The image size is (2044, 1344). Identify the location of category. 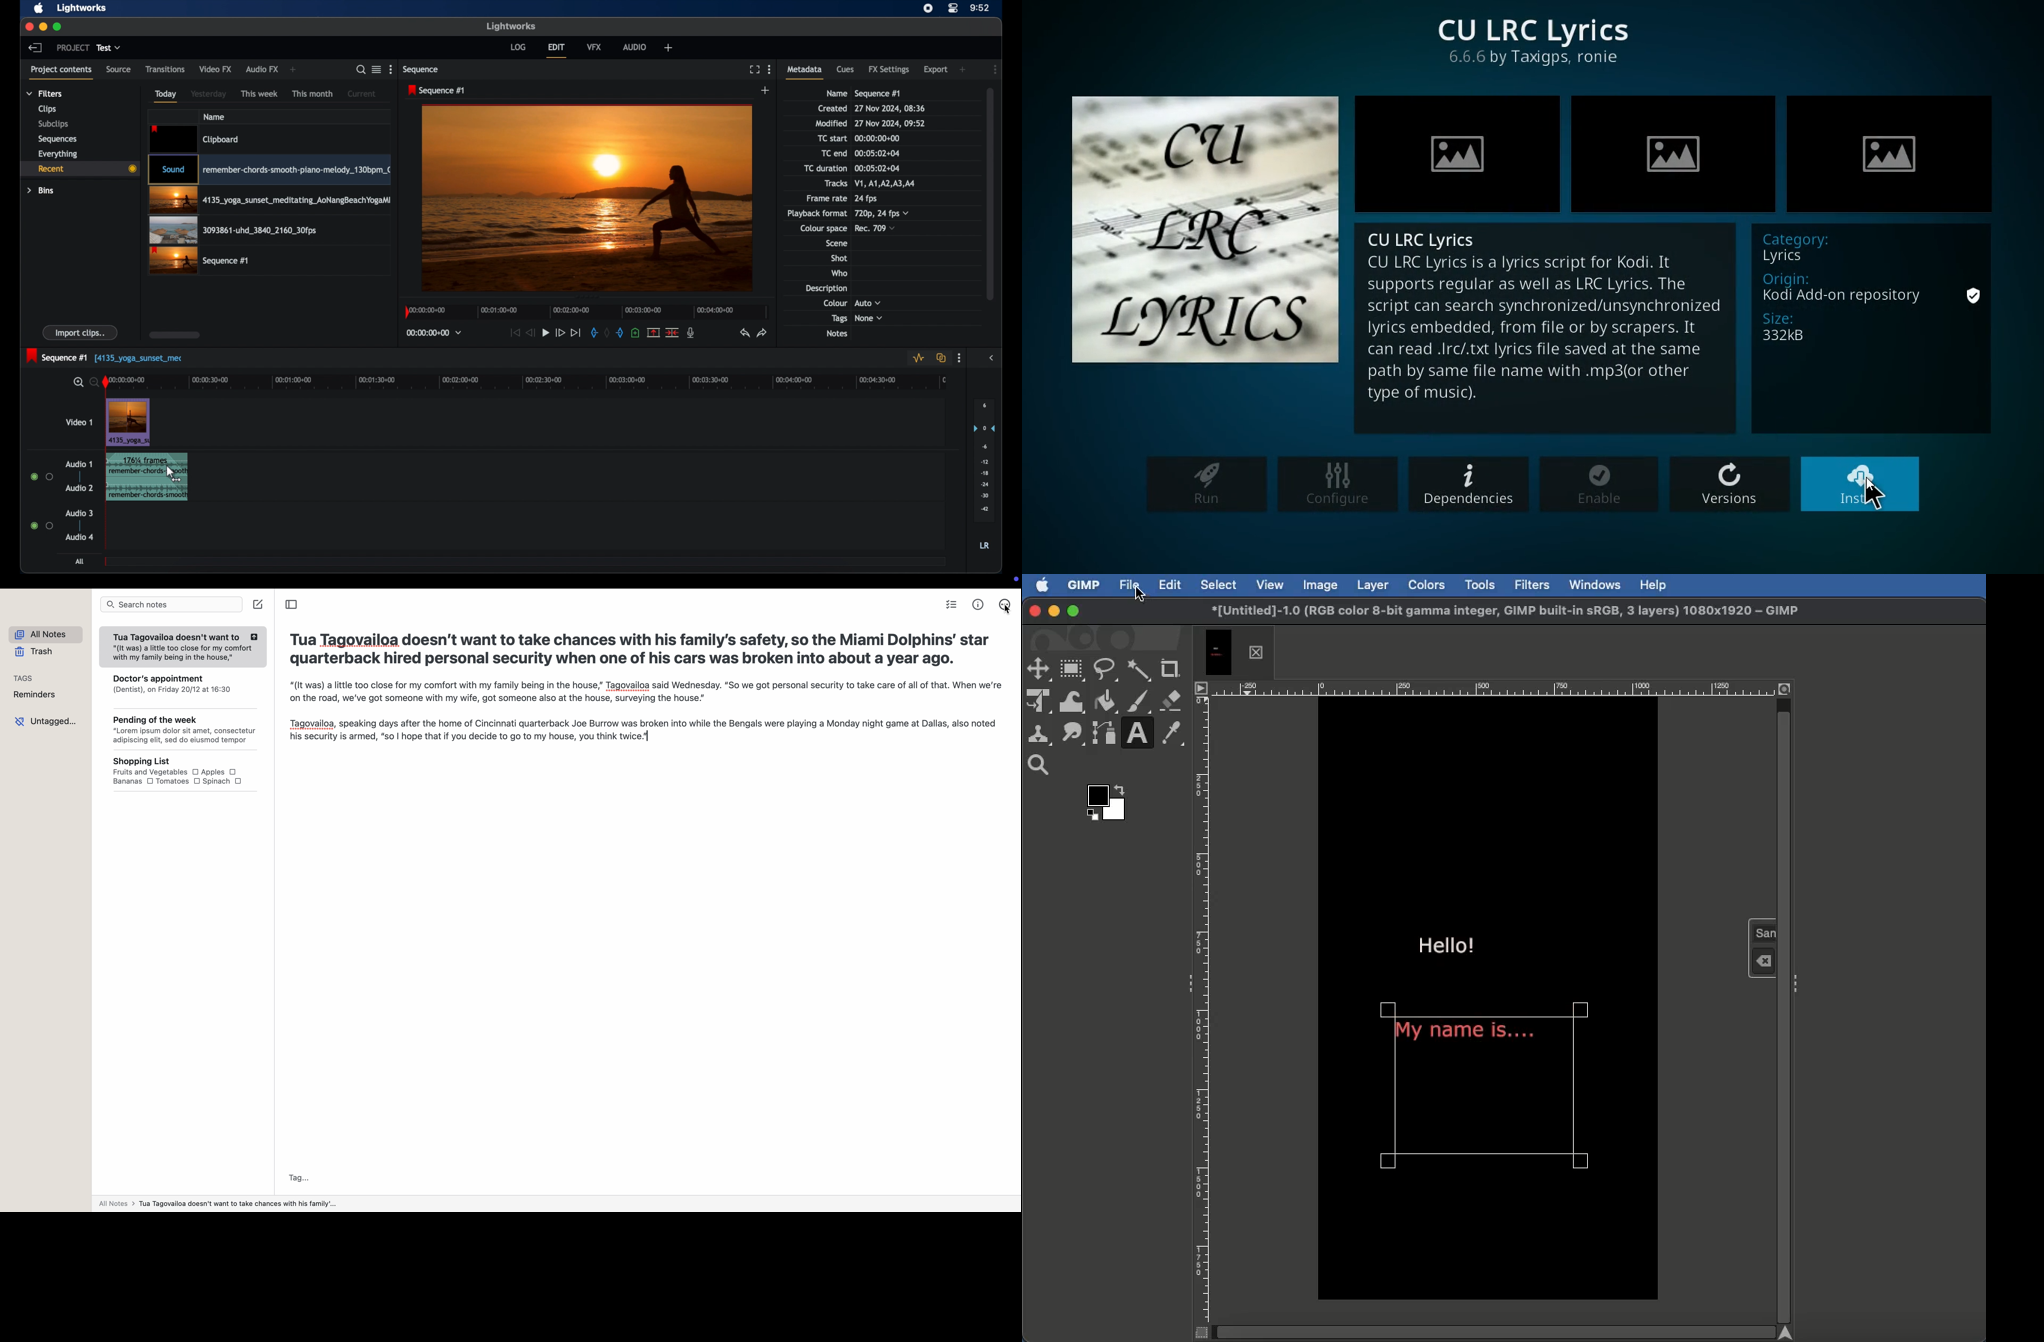
(1825, 248).